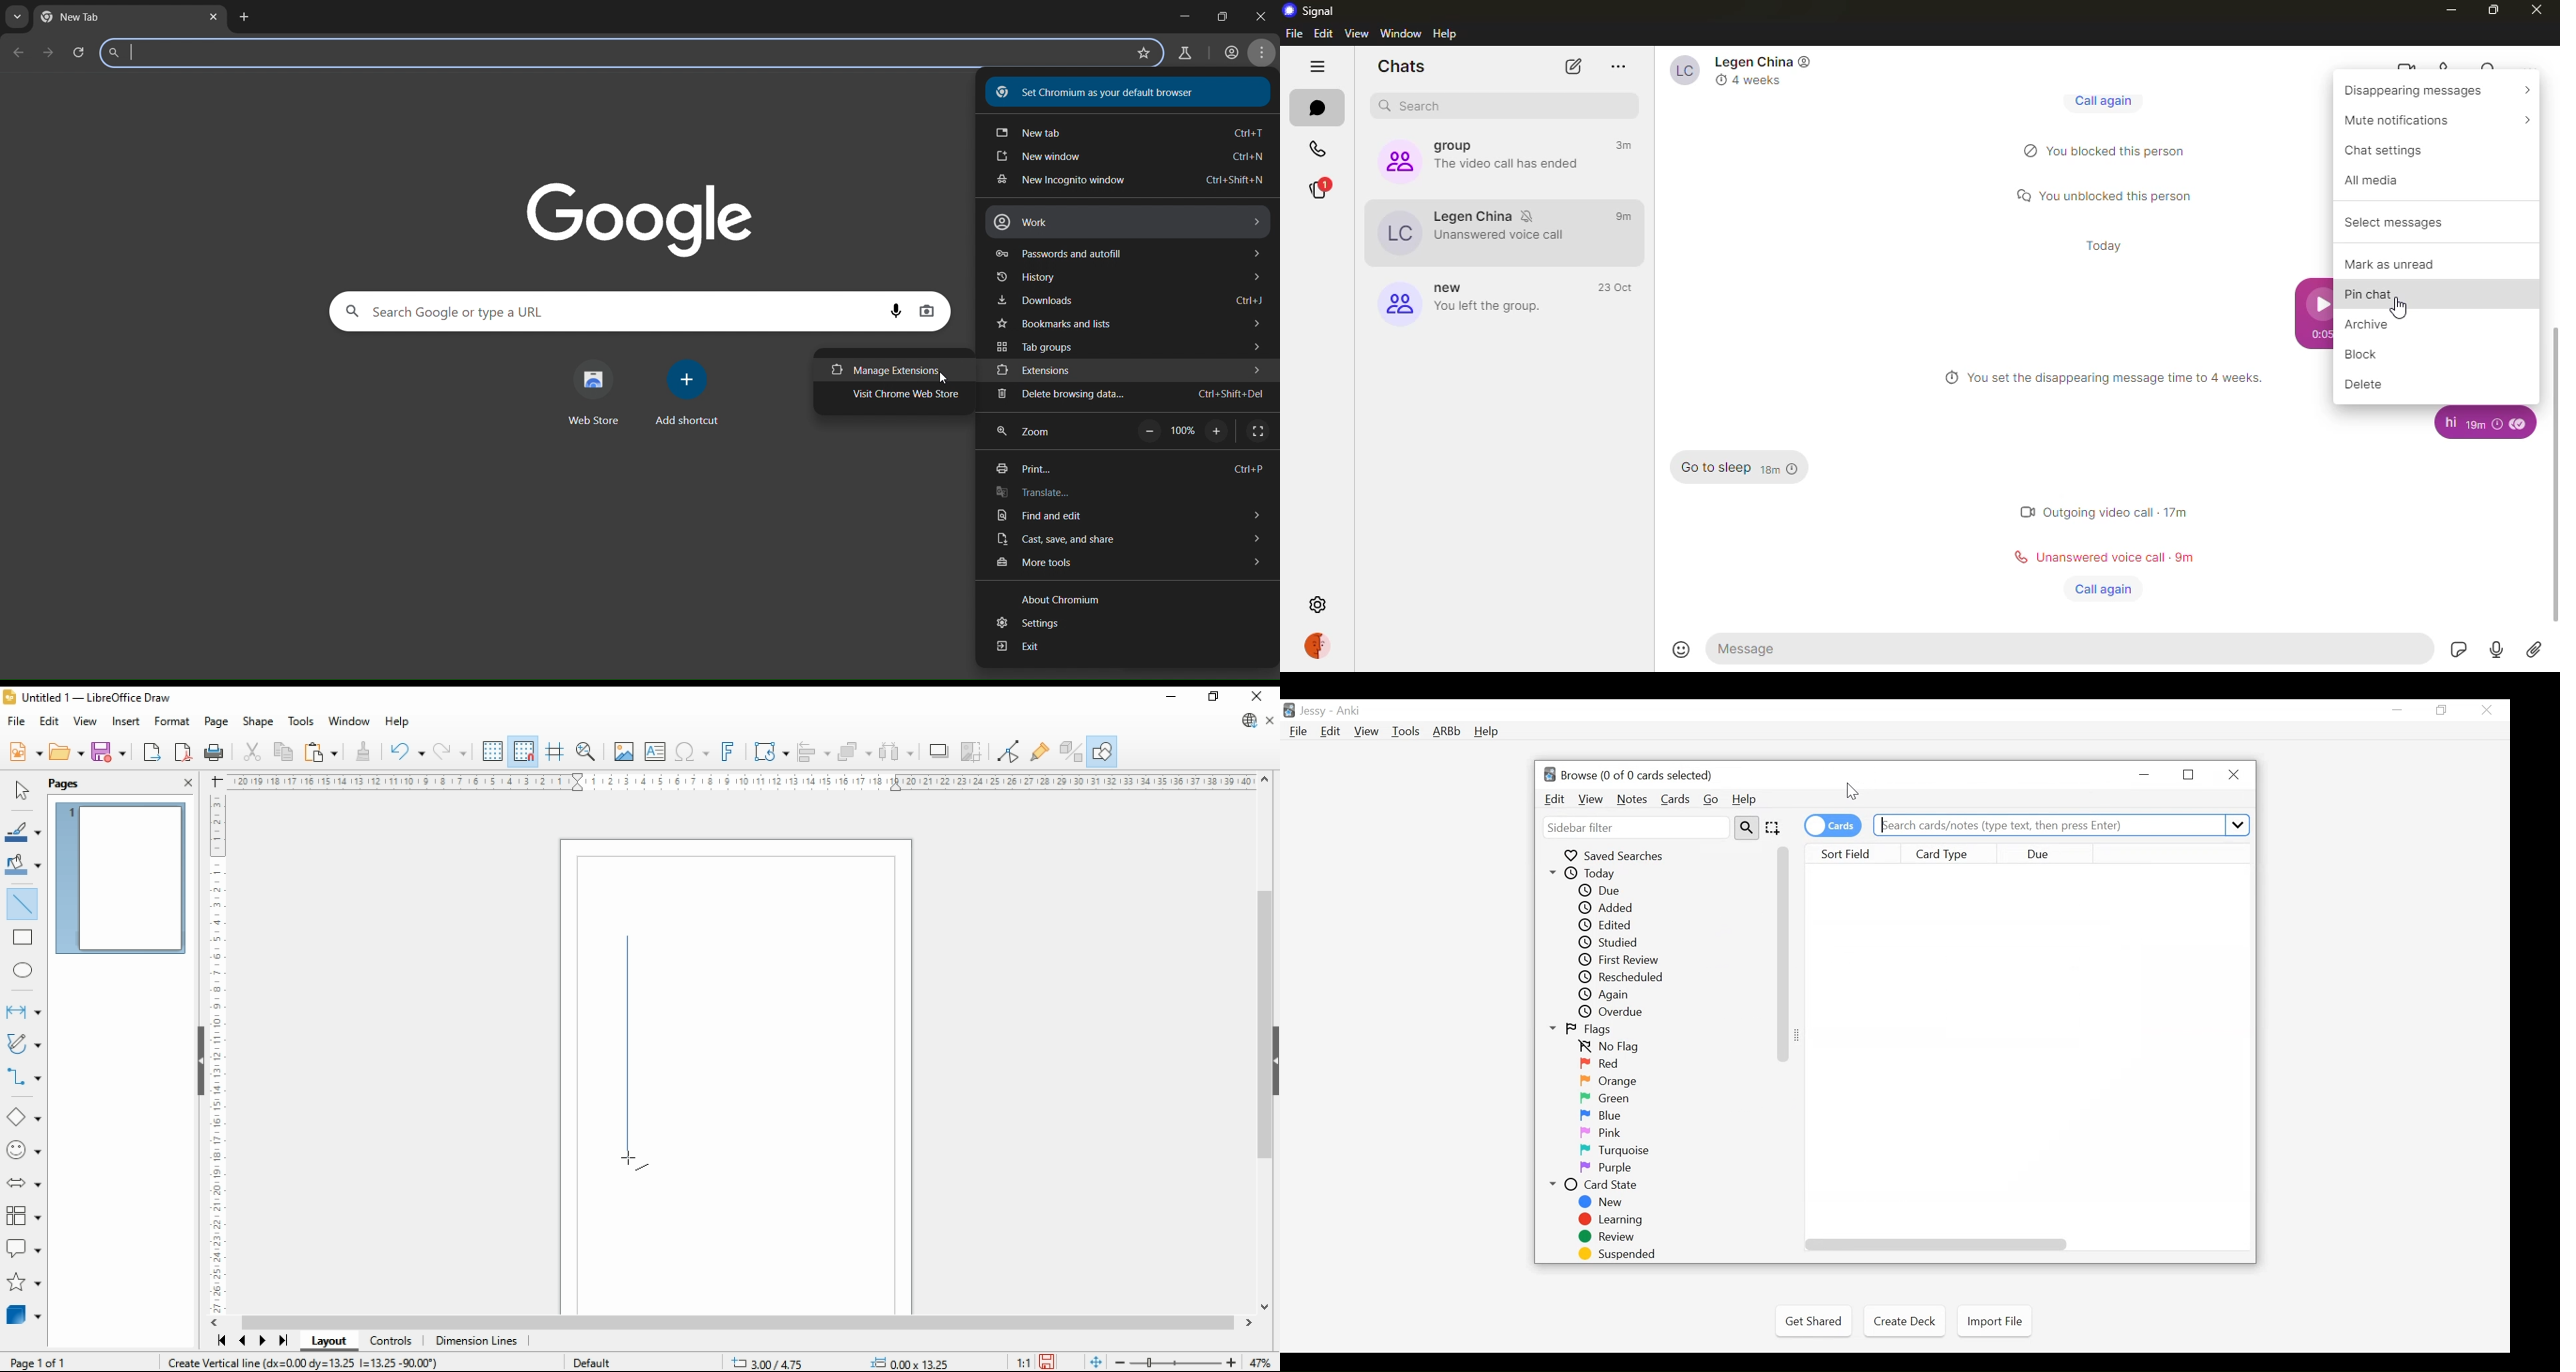  What do you see at coordinates (1176, 1363) in the screenshot?
I see `zoom slider` at bounding box center [1176, 1363].